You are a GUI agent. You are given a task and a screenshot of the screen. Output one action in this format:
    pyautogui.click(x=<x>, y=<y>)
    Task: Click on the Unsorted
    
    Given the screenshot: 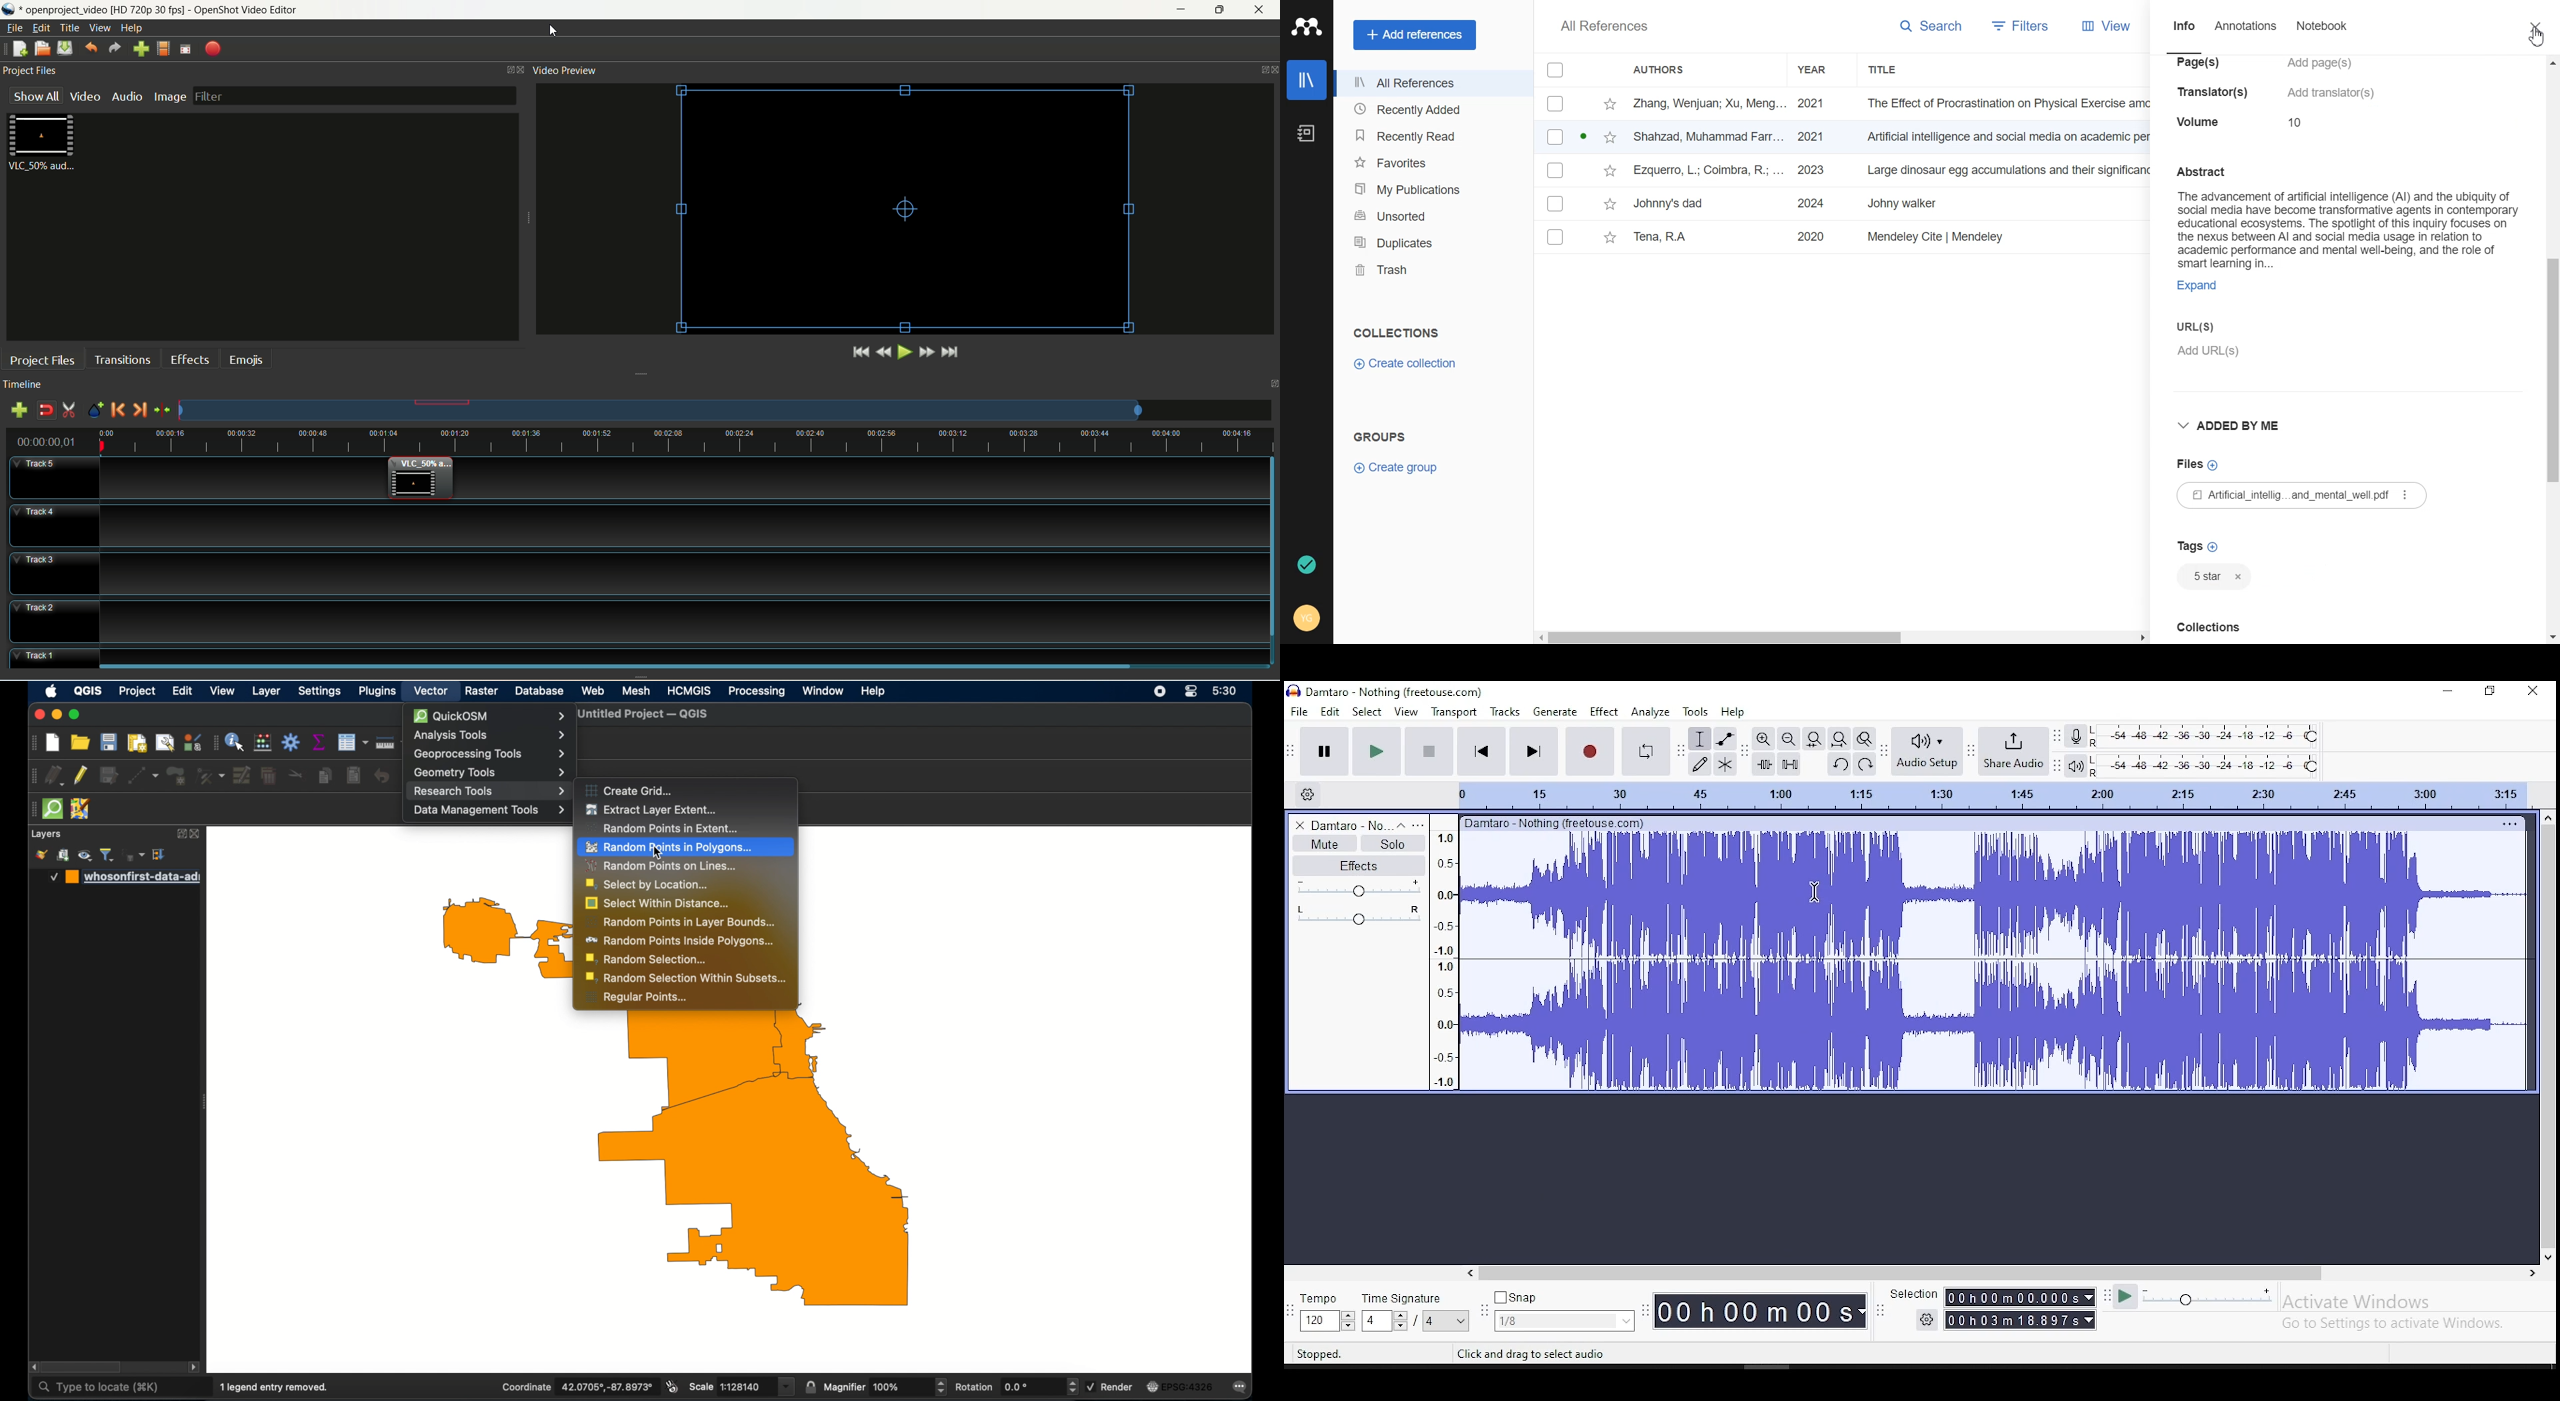 What is the action you would take?
    pyautogui.click(x=1431, y=215)
    